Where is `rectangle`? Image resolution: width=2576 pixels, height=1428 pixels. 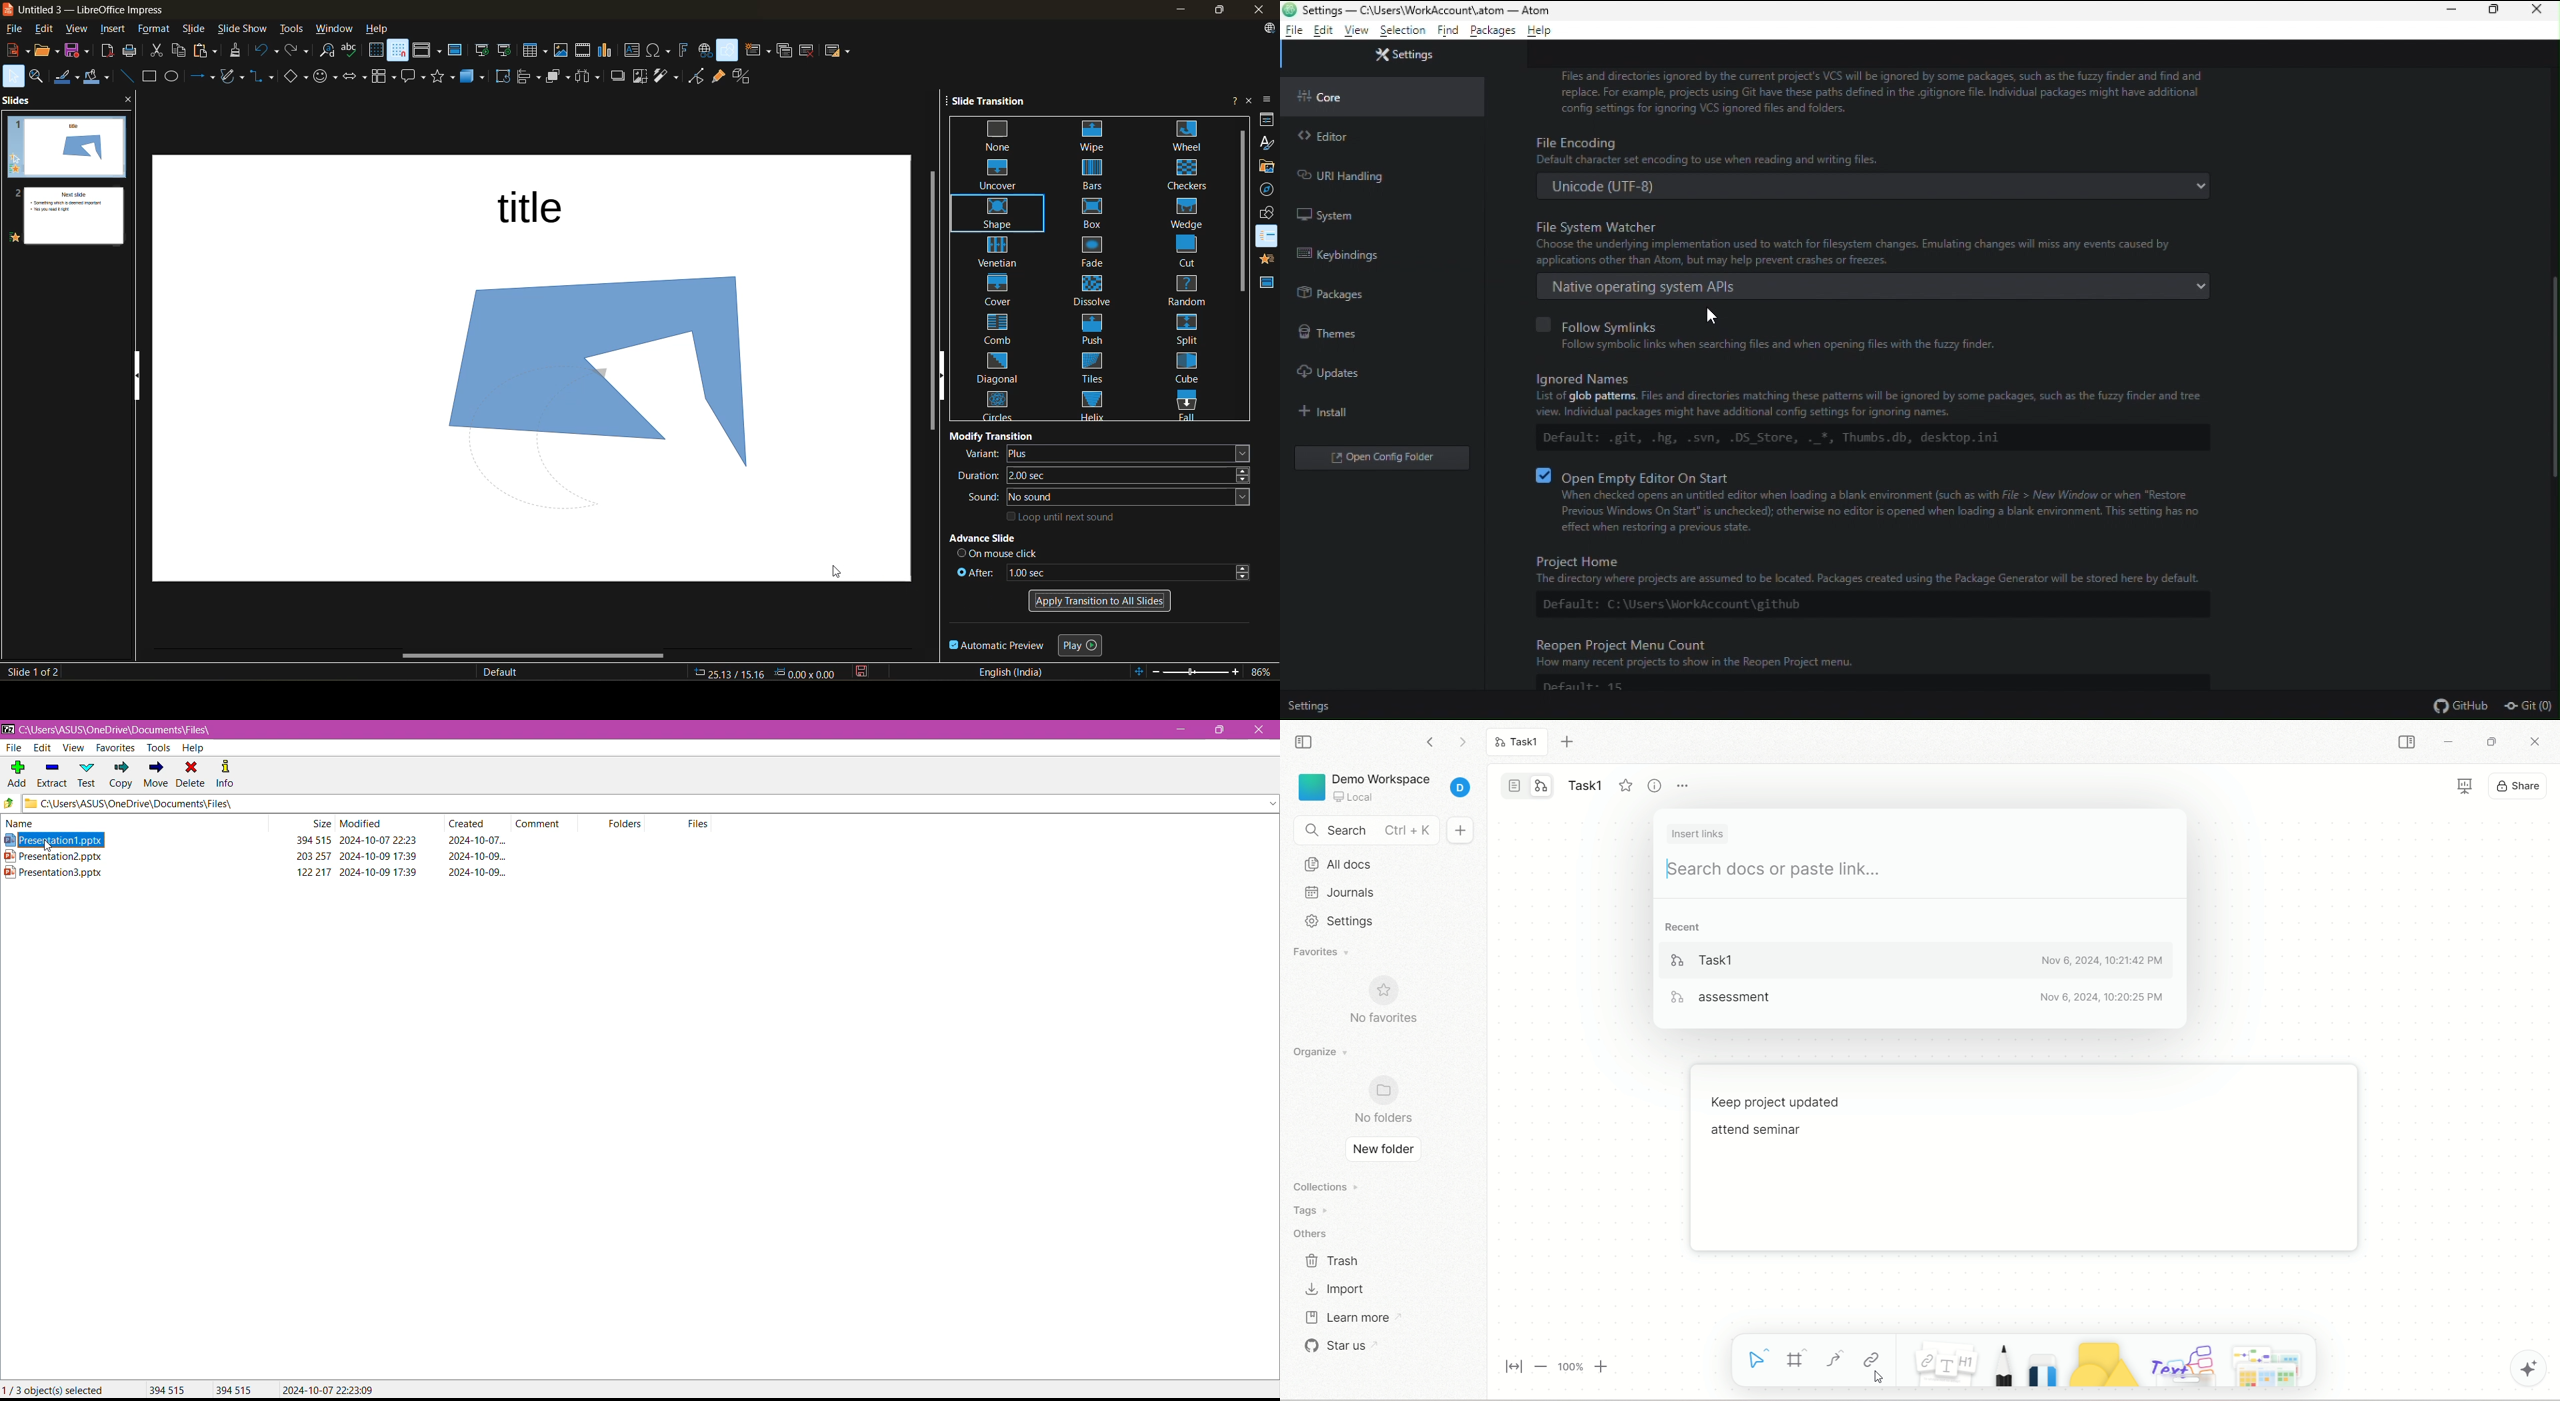 rectangle is located at coordinates (150, 77).